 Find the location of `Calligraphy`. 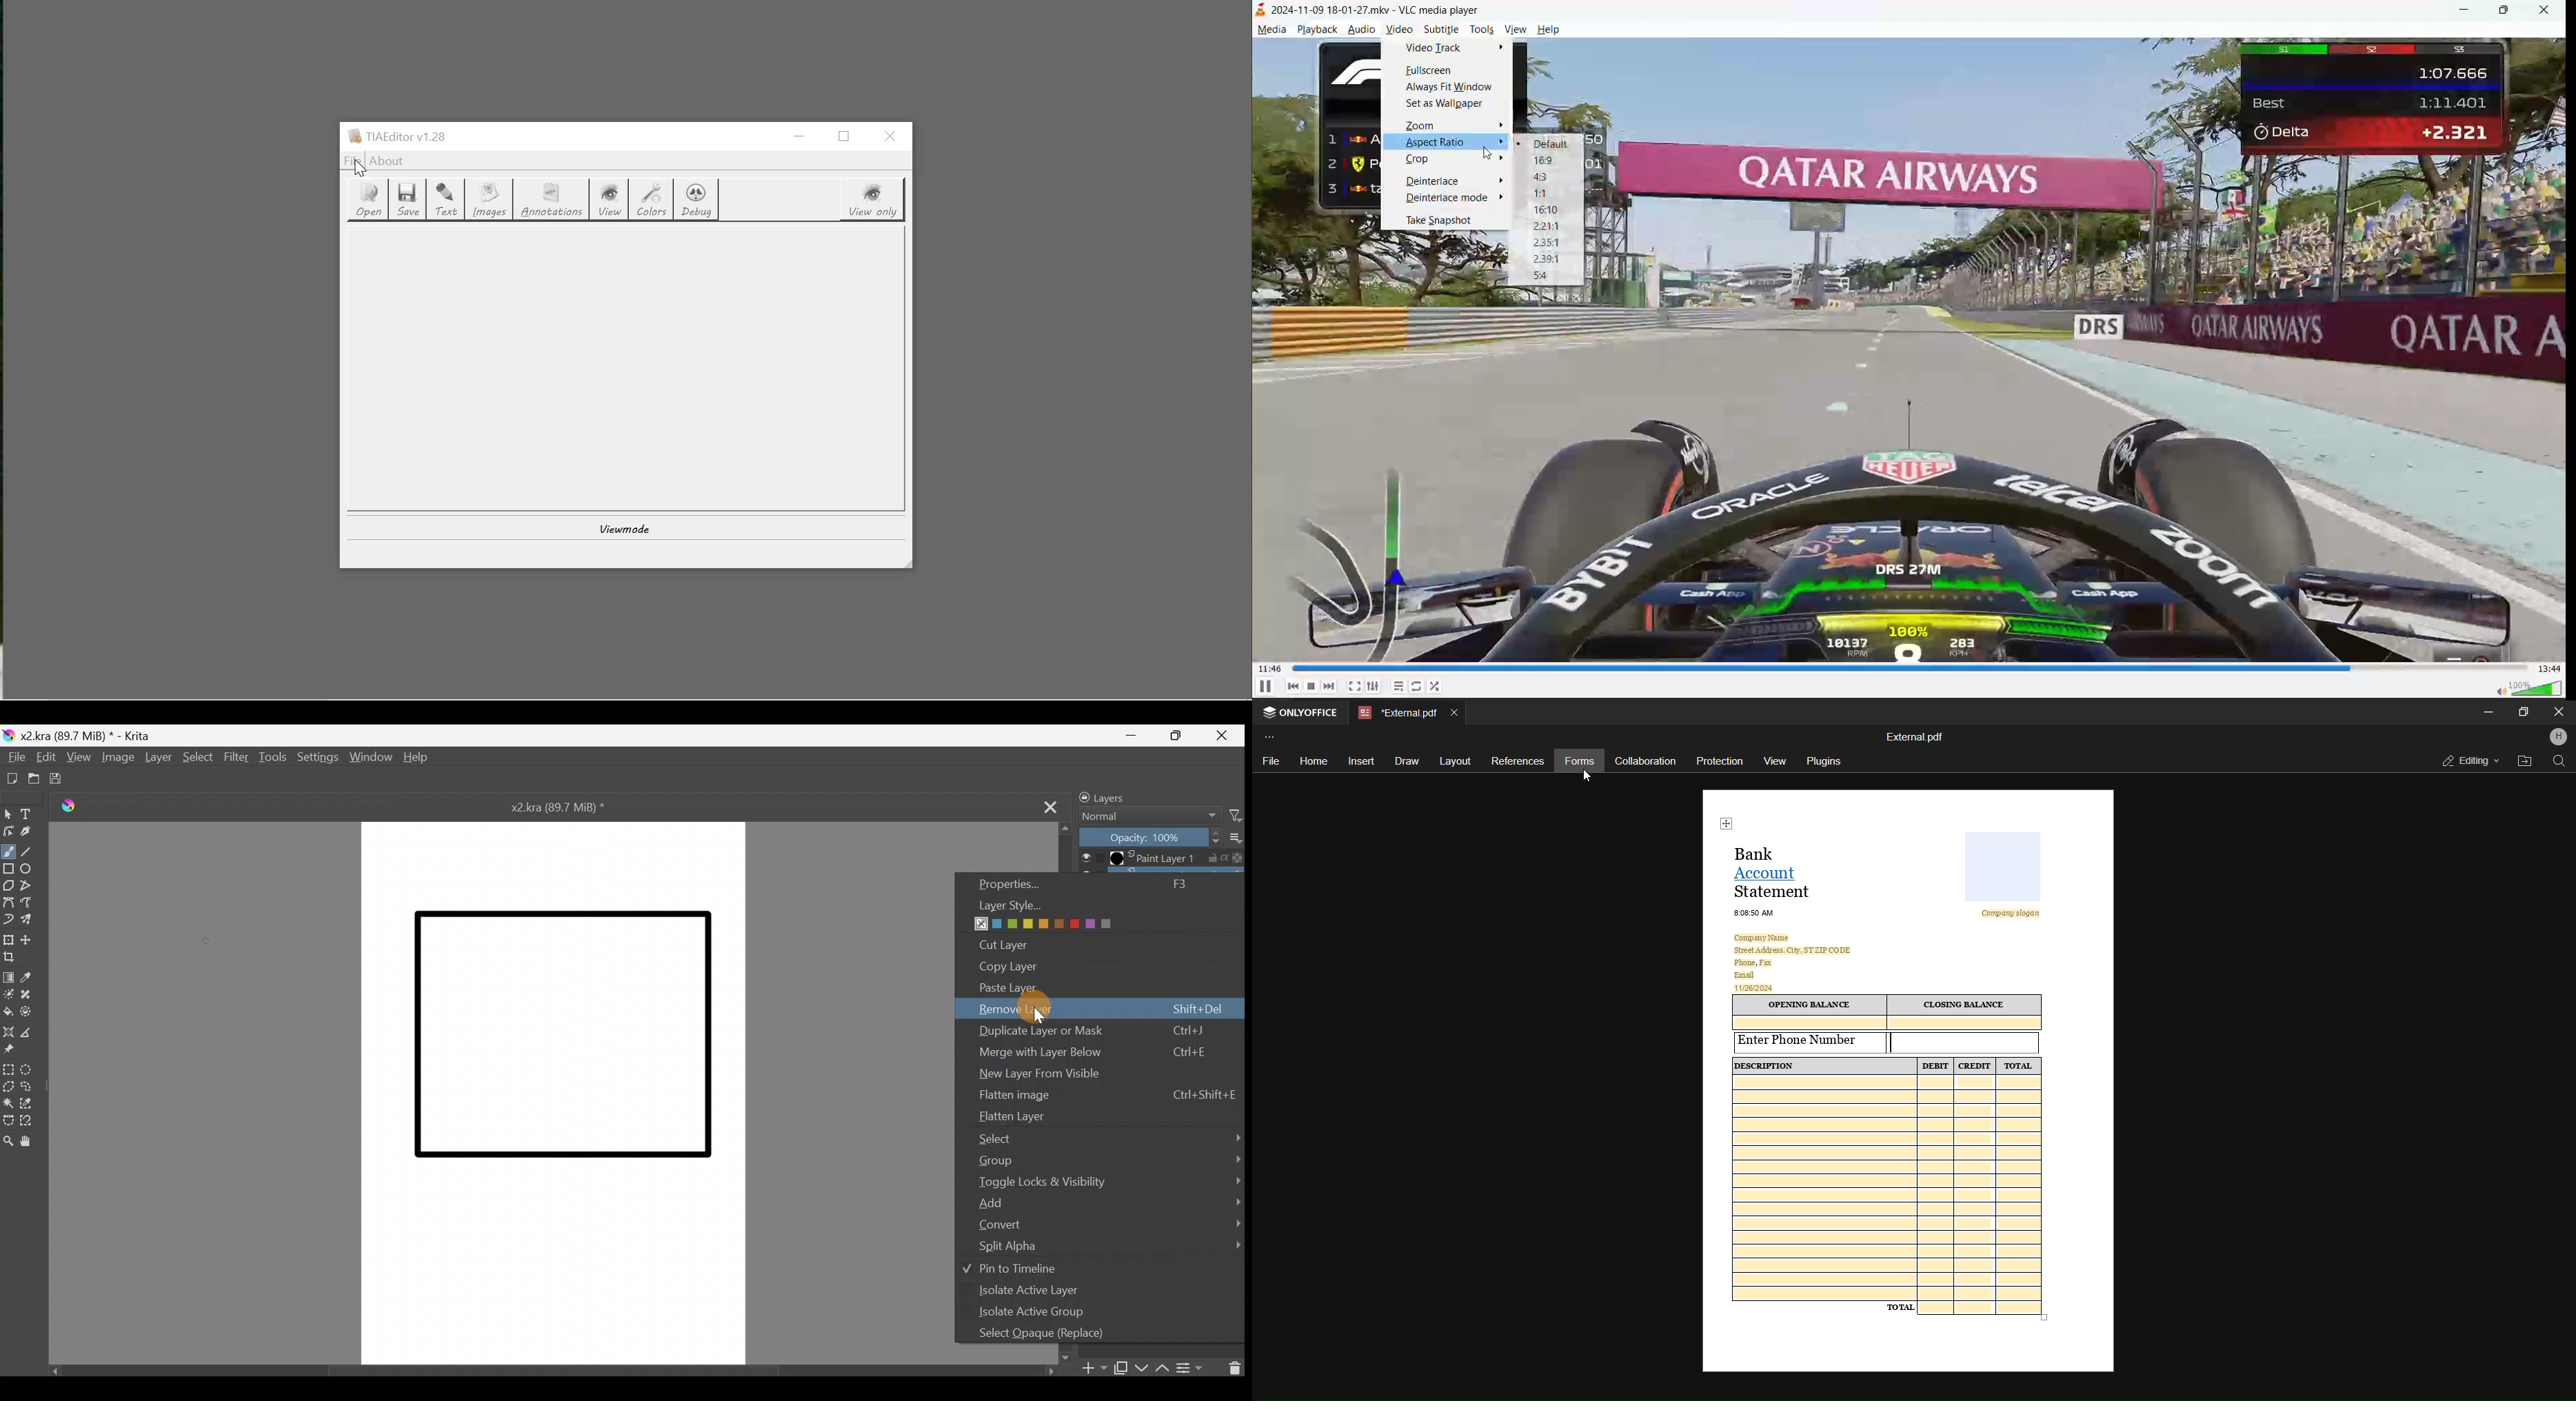

Calligraphy is located at coordinates (30, 834).